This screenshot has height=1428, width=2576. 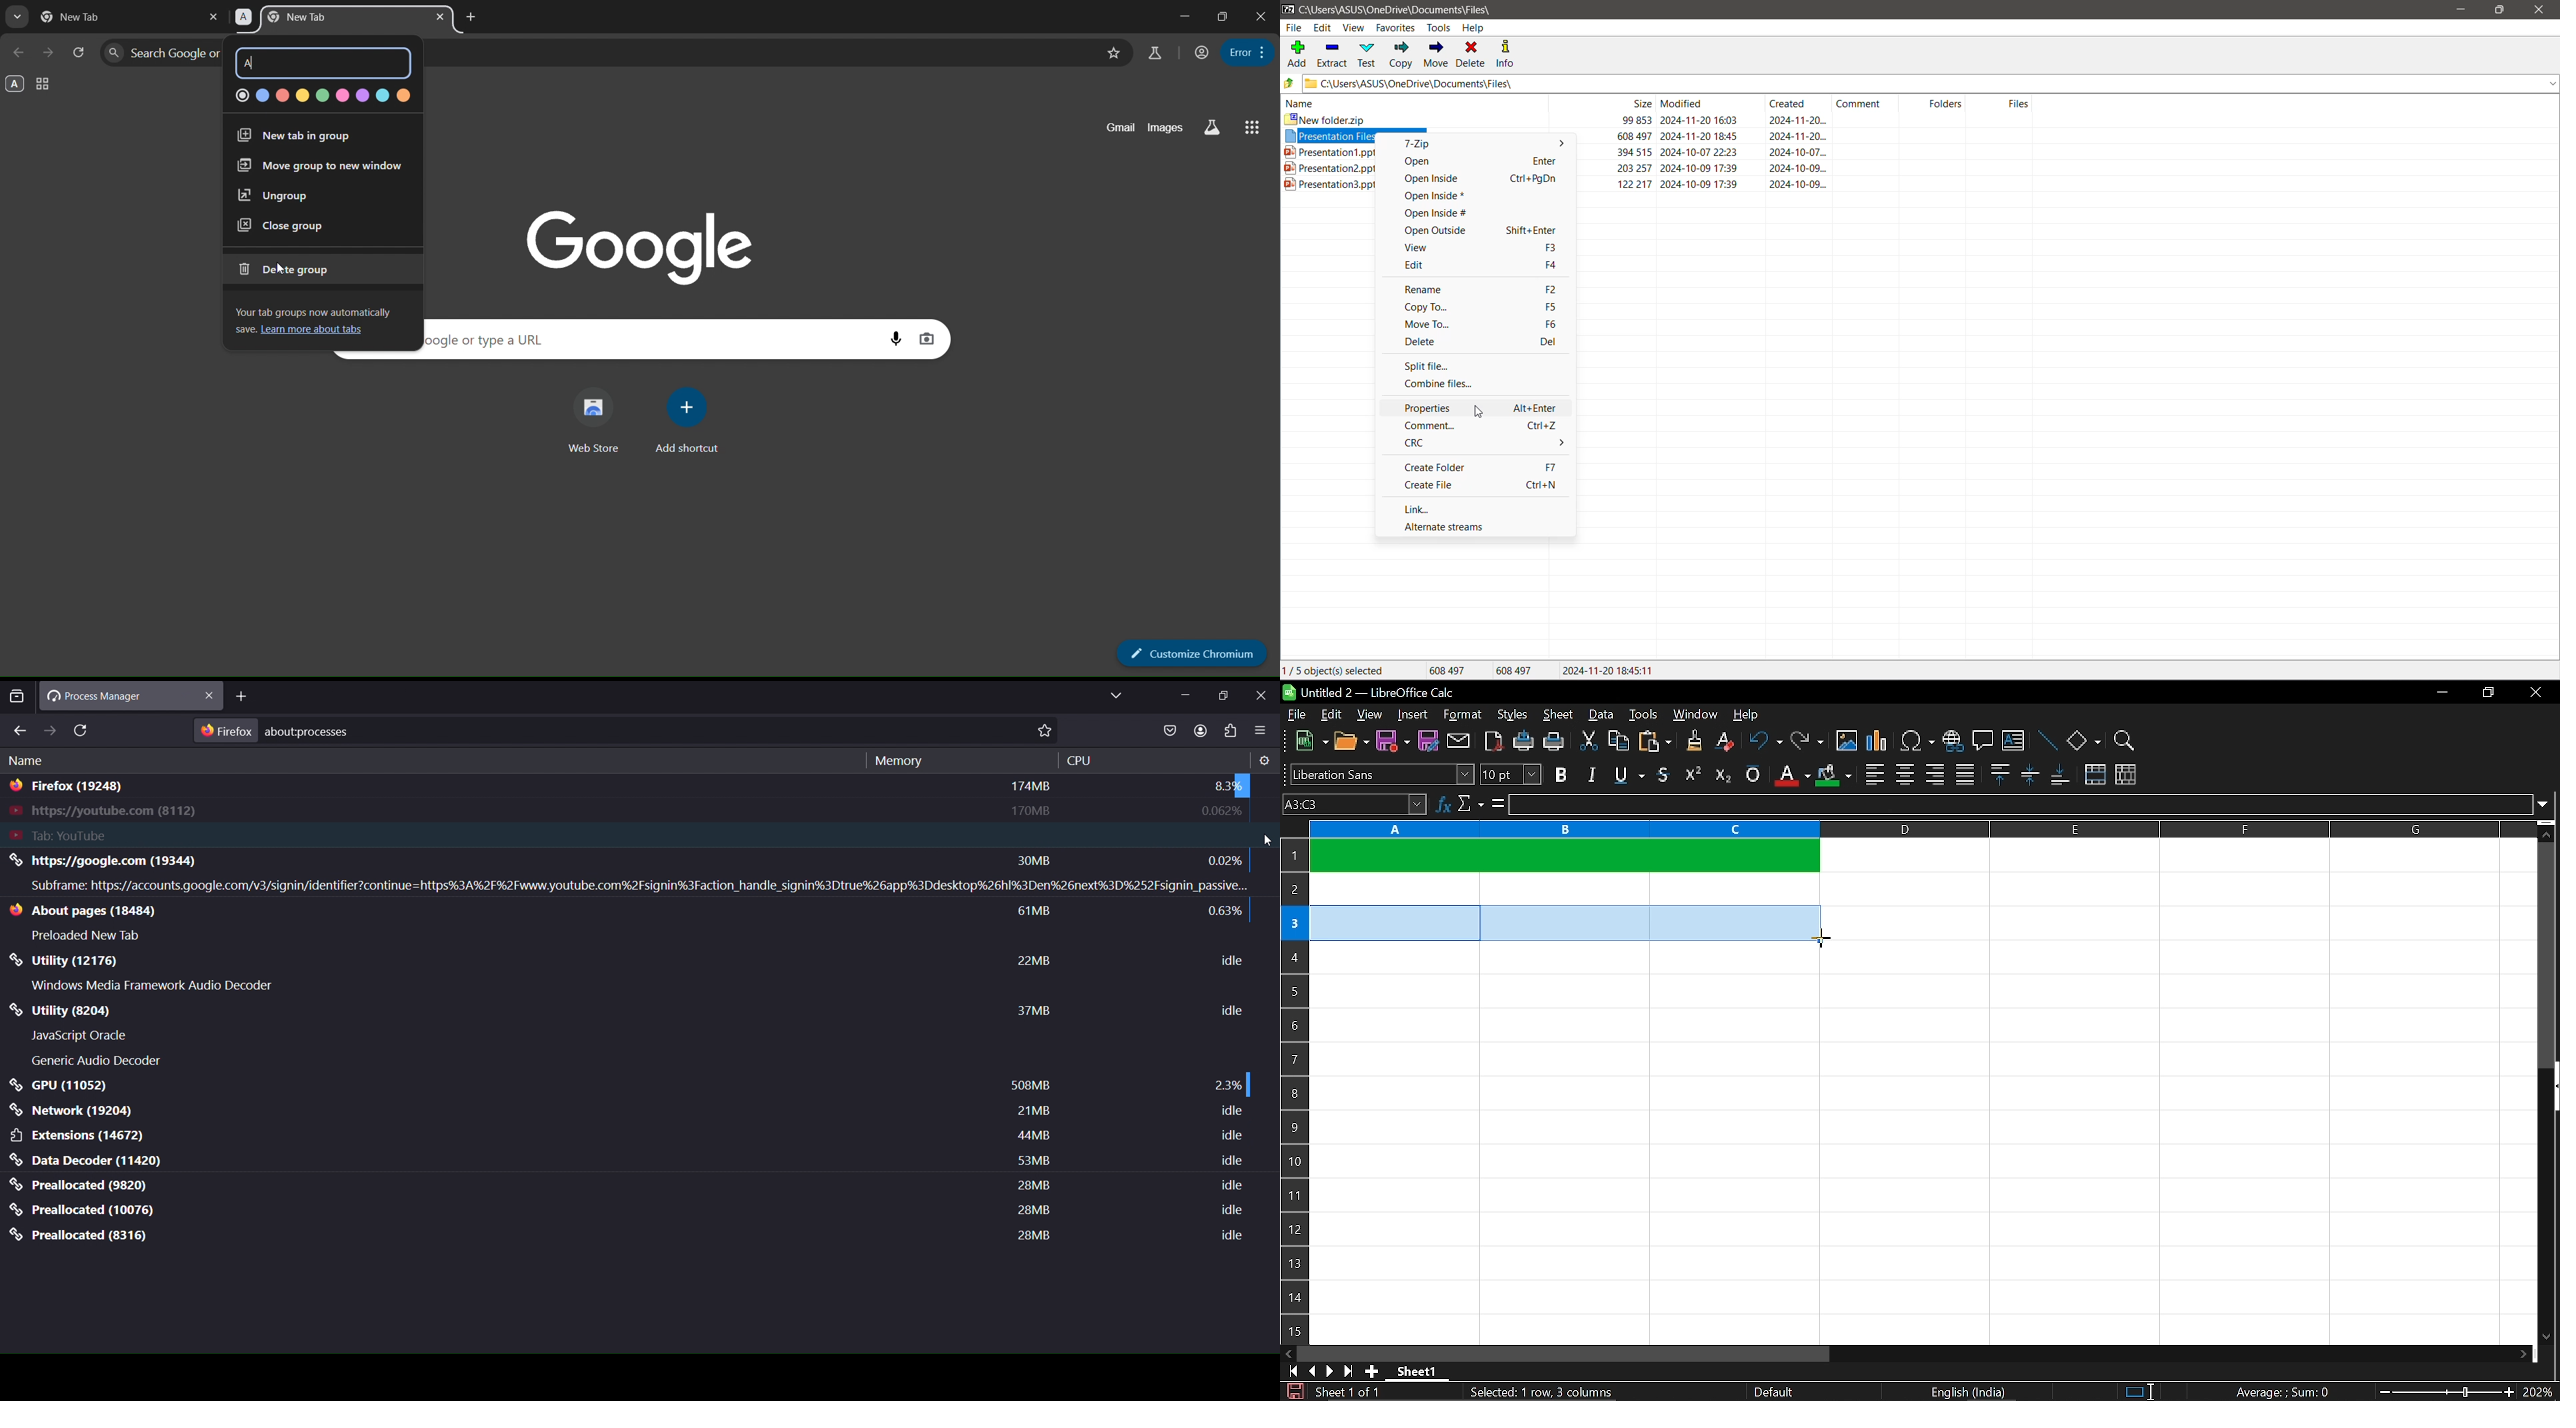 I want to click on your tab groups now automatically , so click(x=319, y=309).